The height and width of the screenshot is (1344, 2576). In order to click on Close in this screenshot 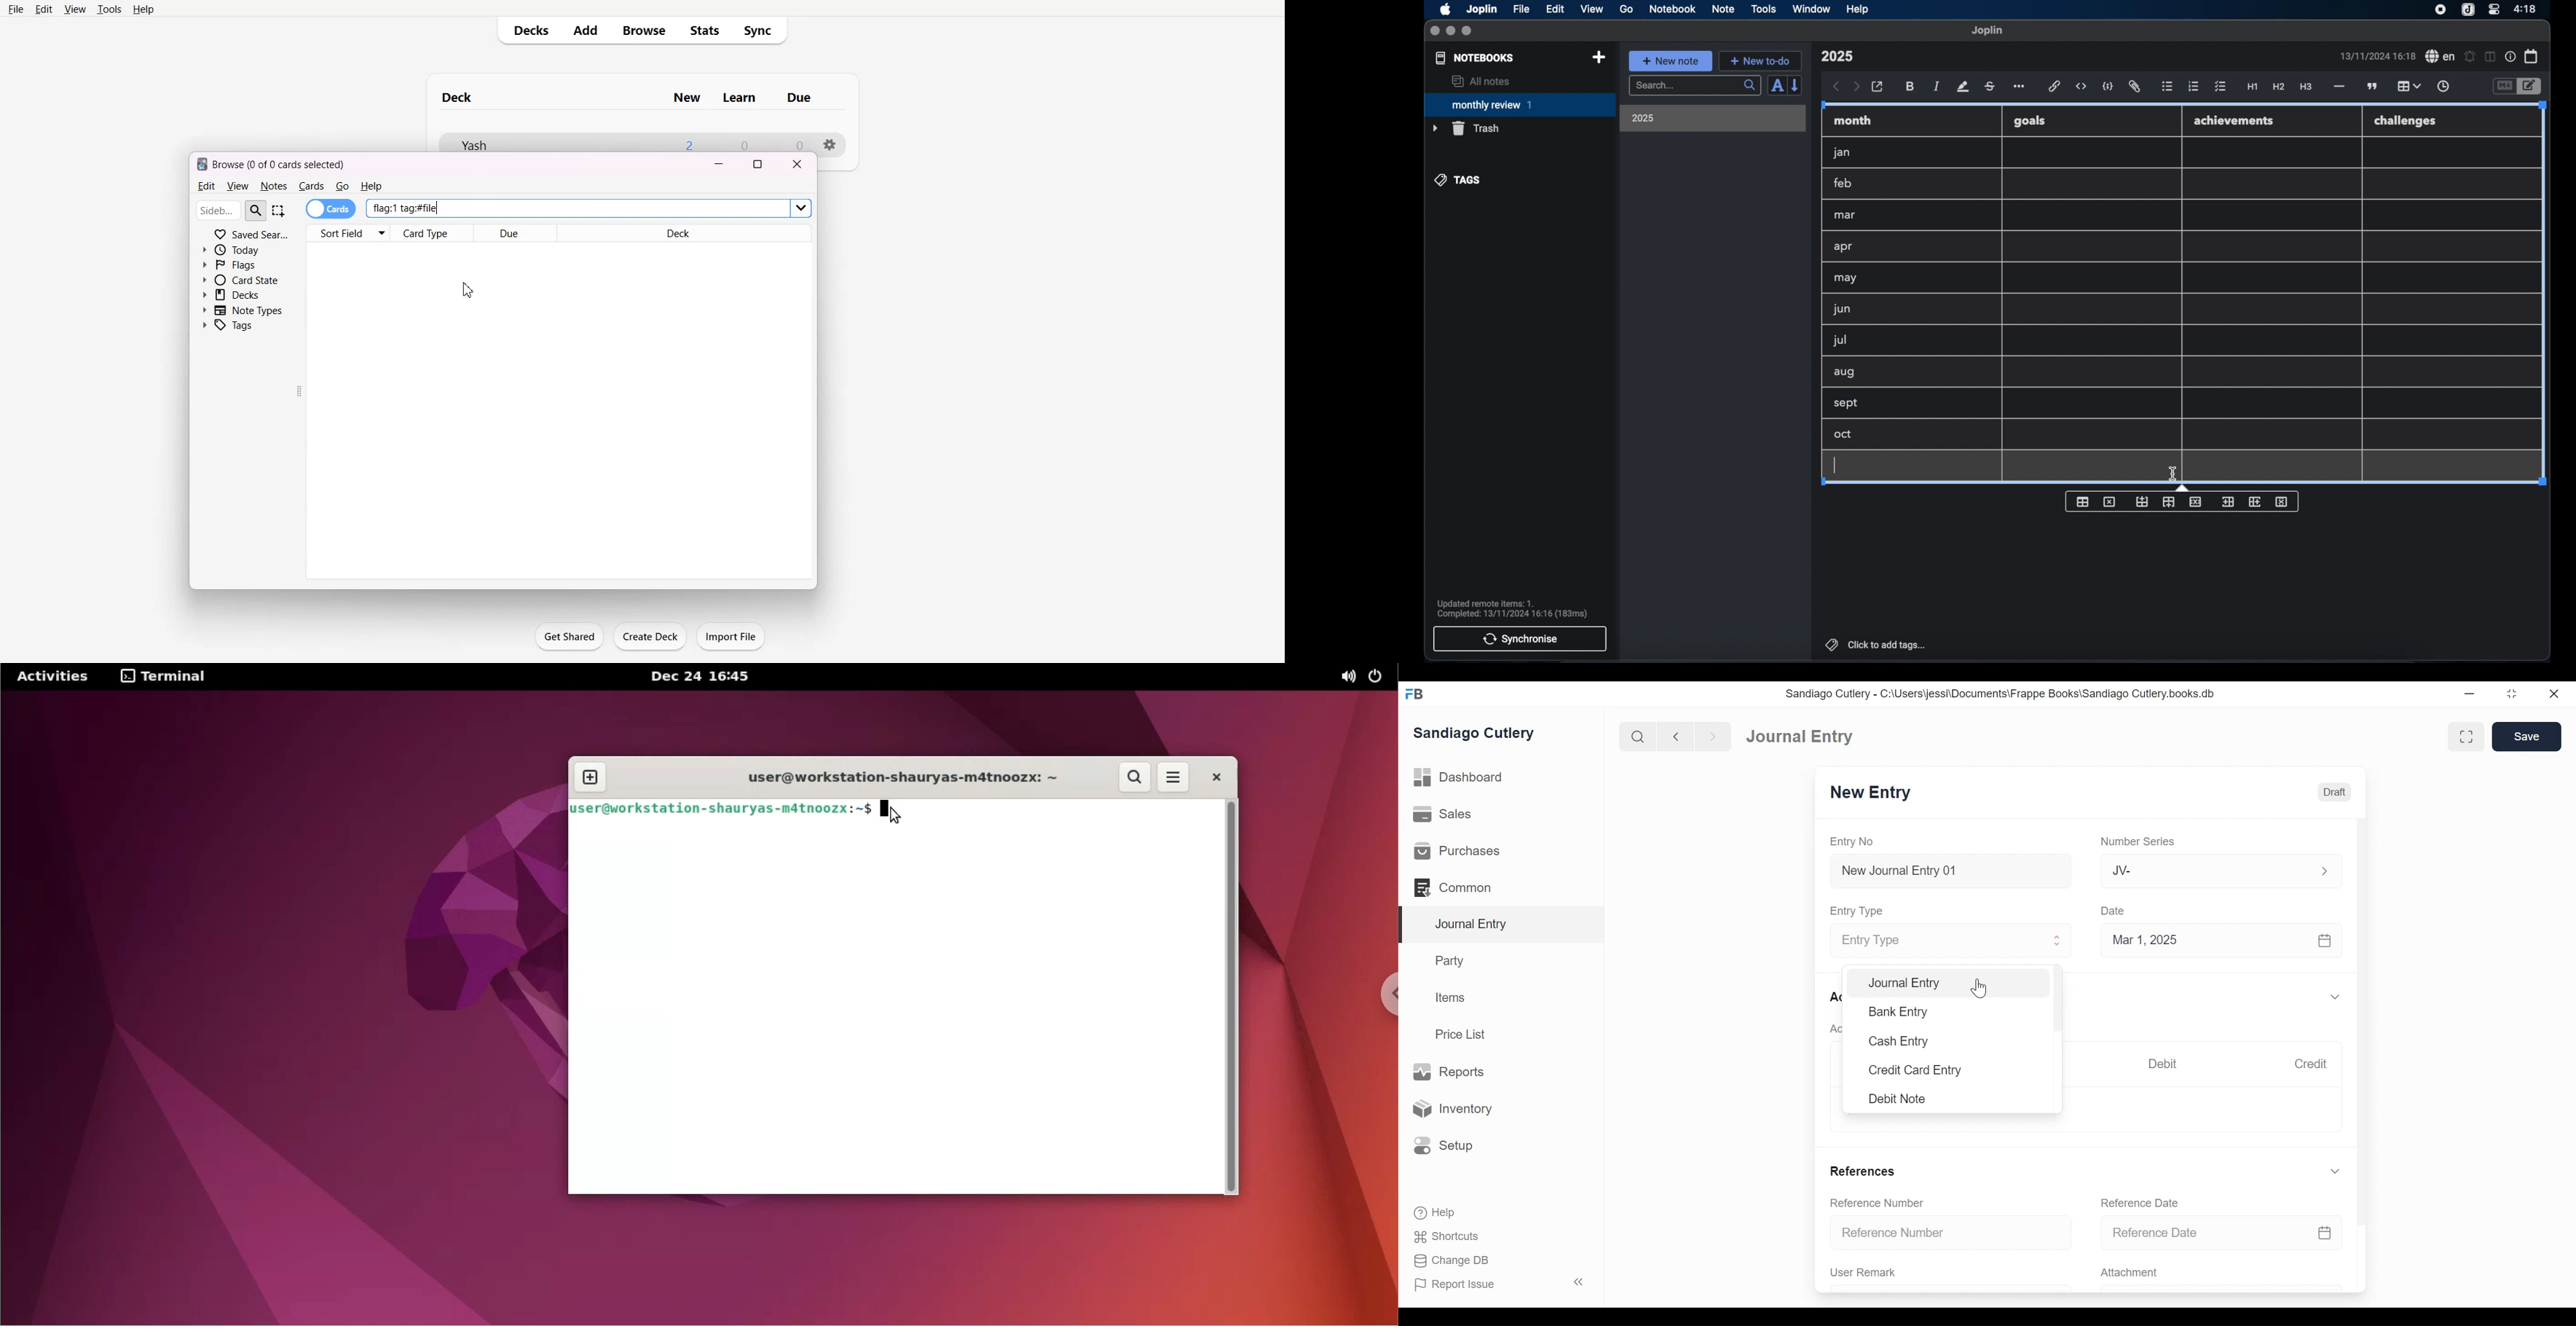, I will do `click(797, 163)`.